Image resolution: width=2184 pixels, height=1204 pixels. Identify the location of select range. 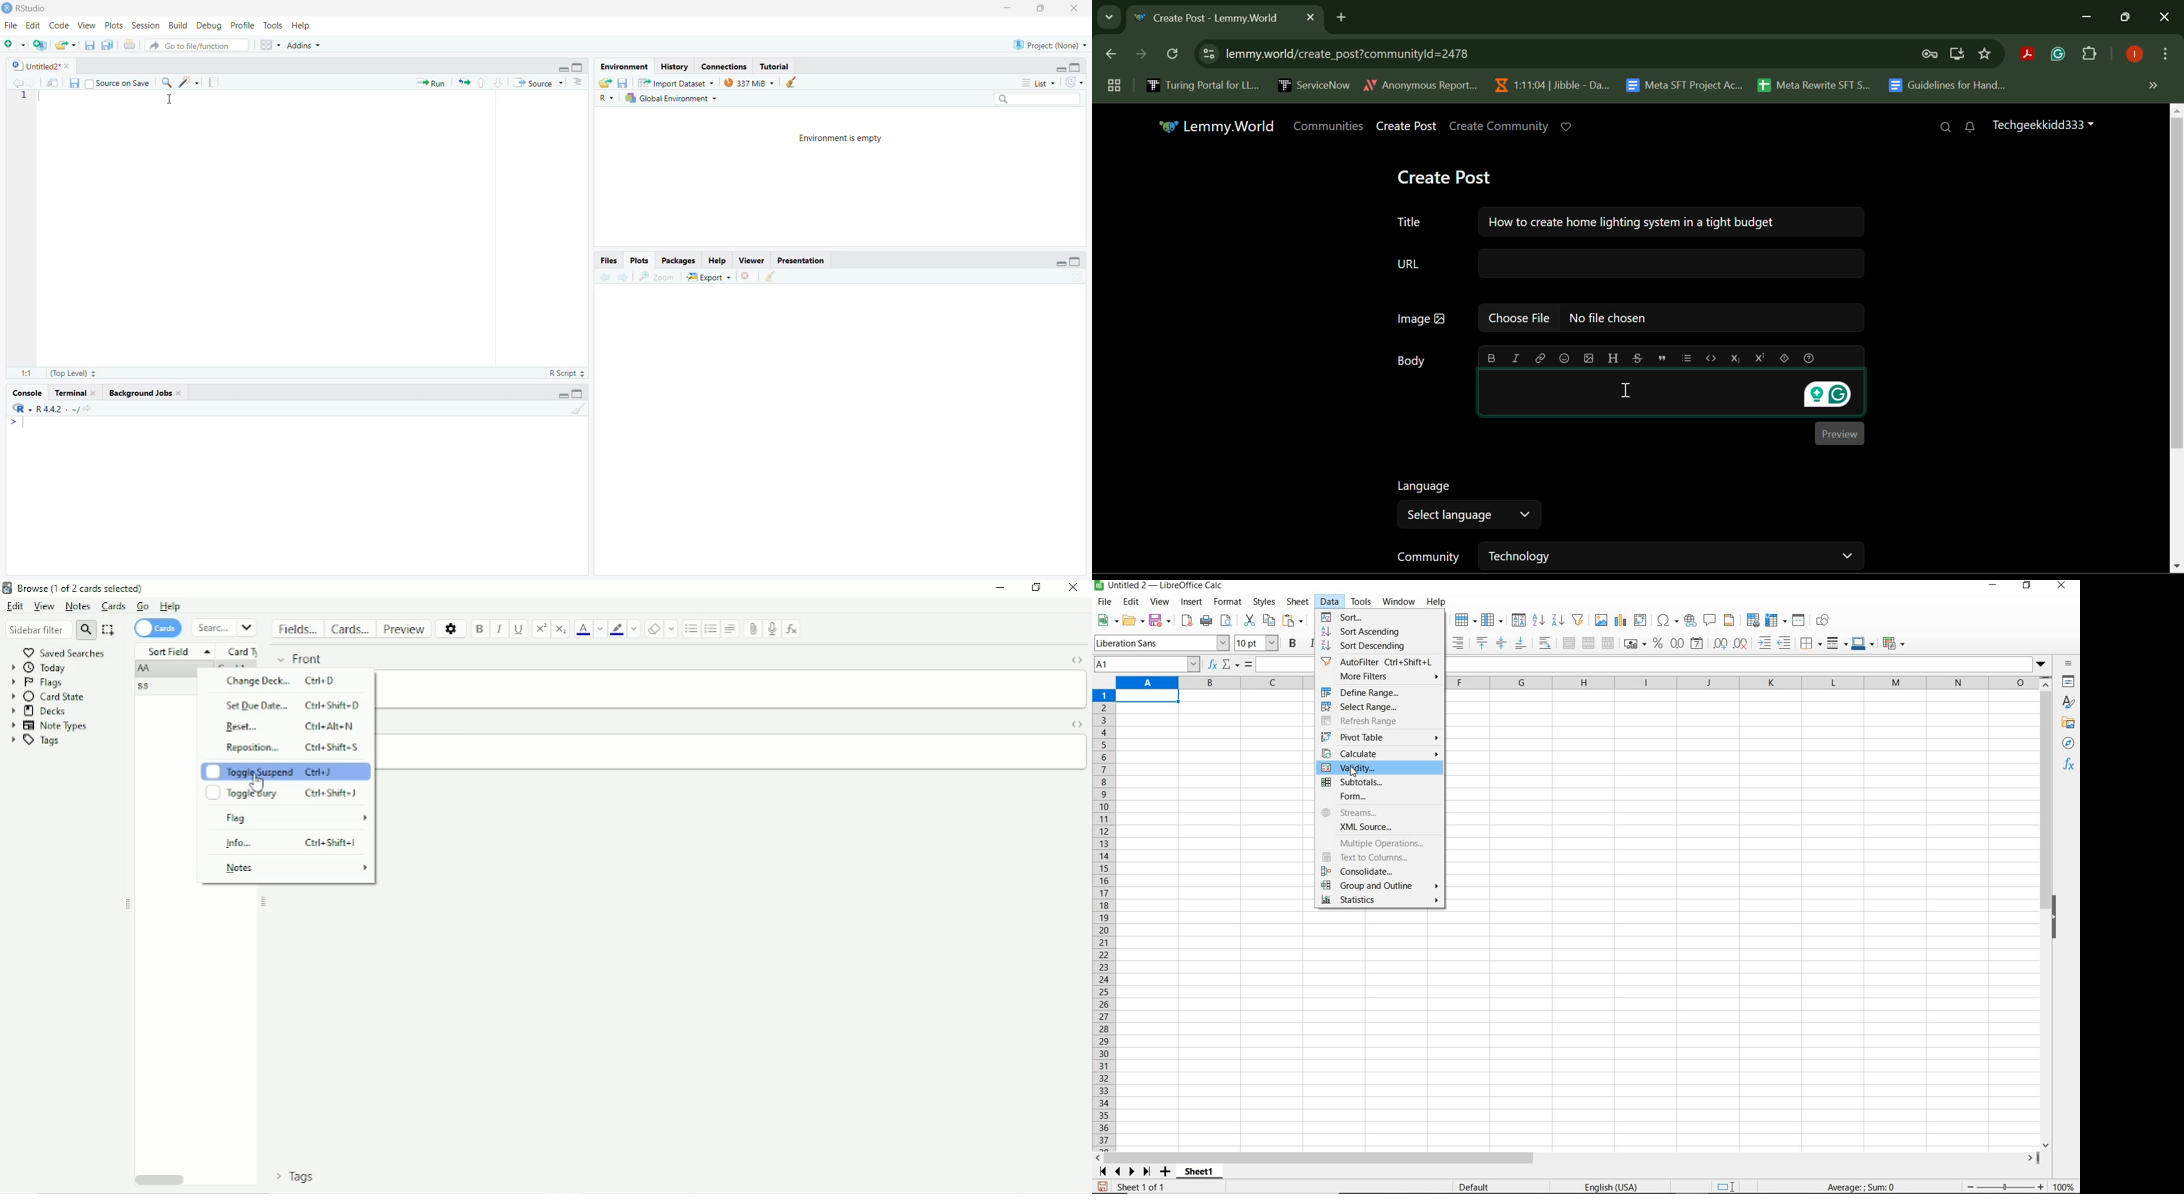
(1377, 708).